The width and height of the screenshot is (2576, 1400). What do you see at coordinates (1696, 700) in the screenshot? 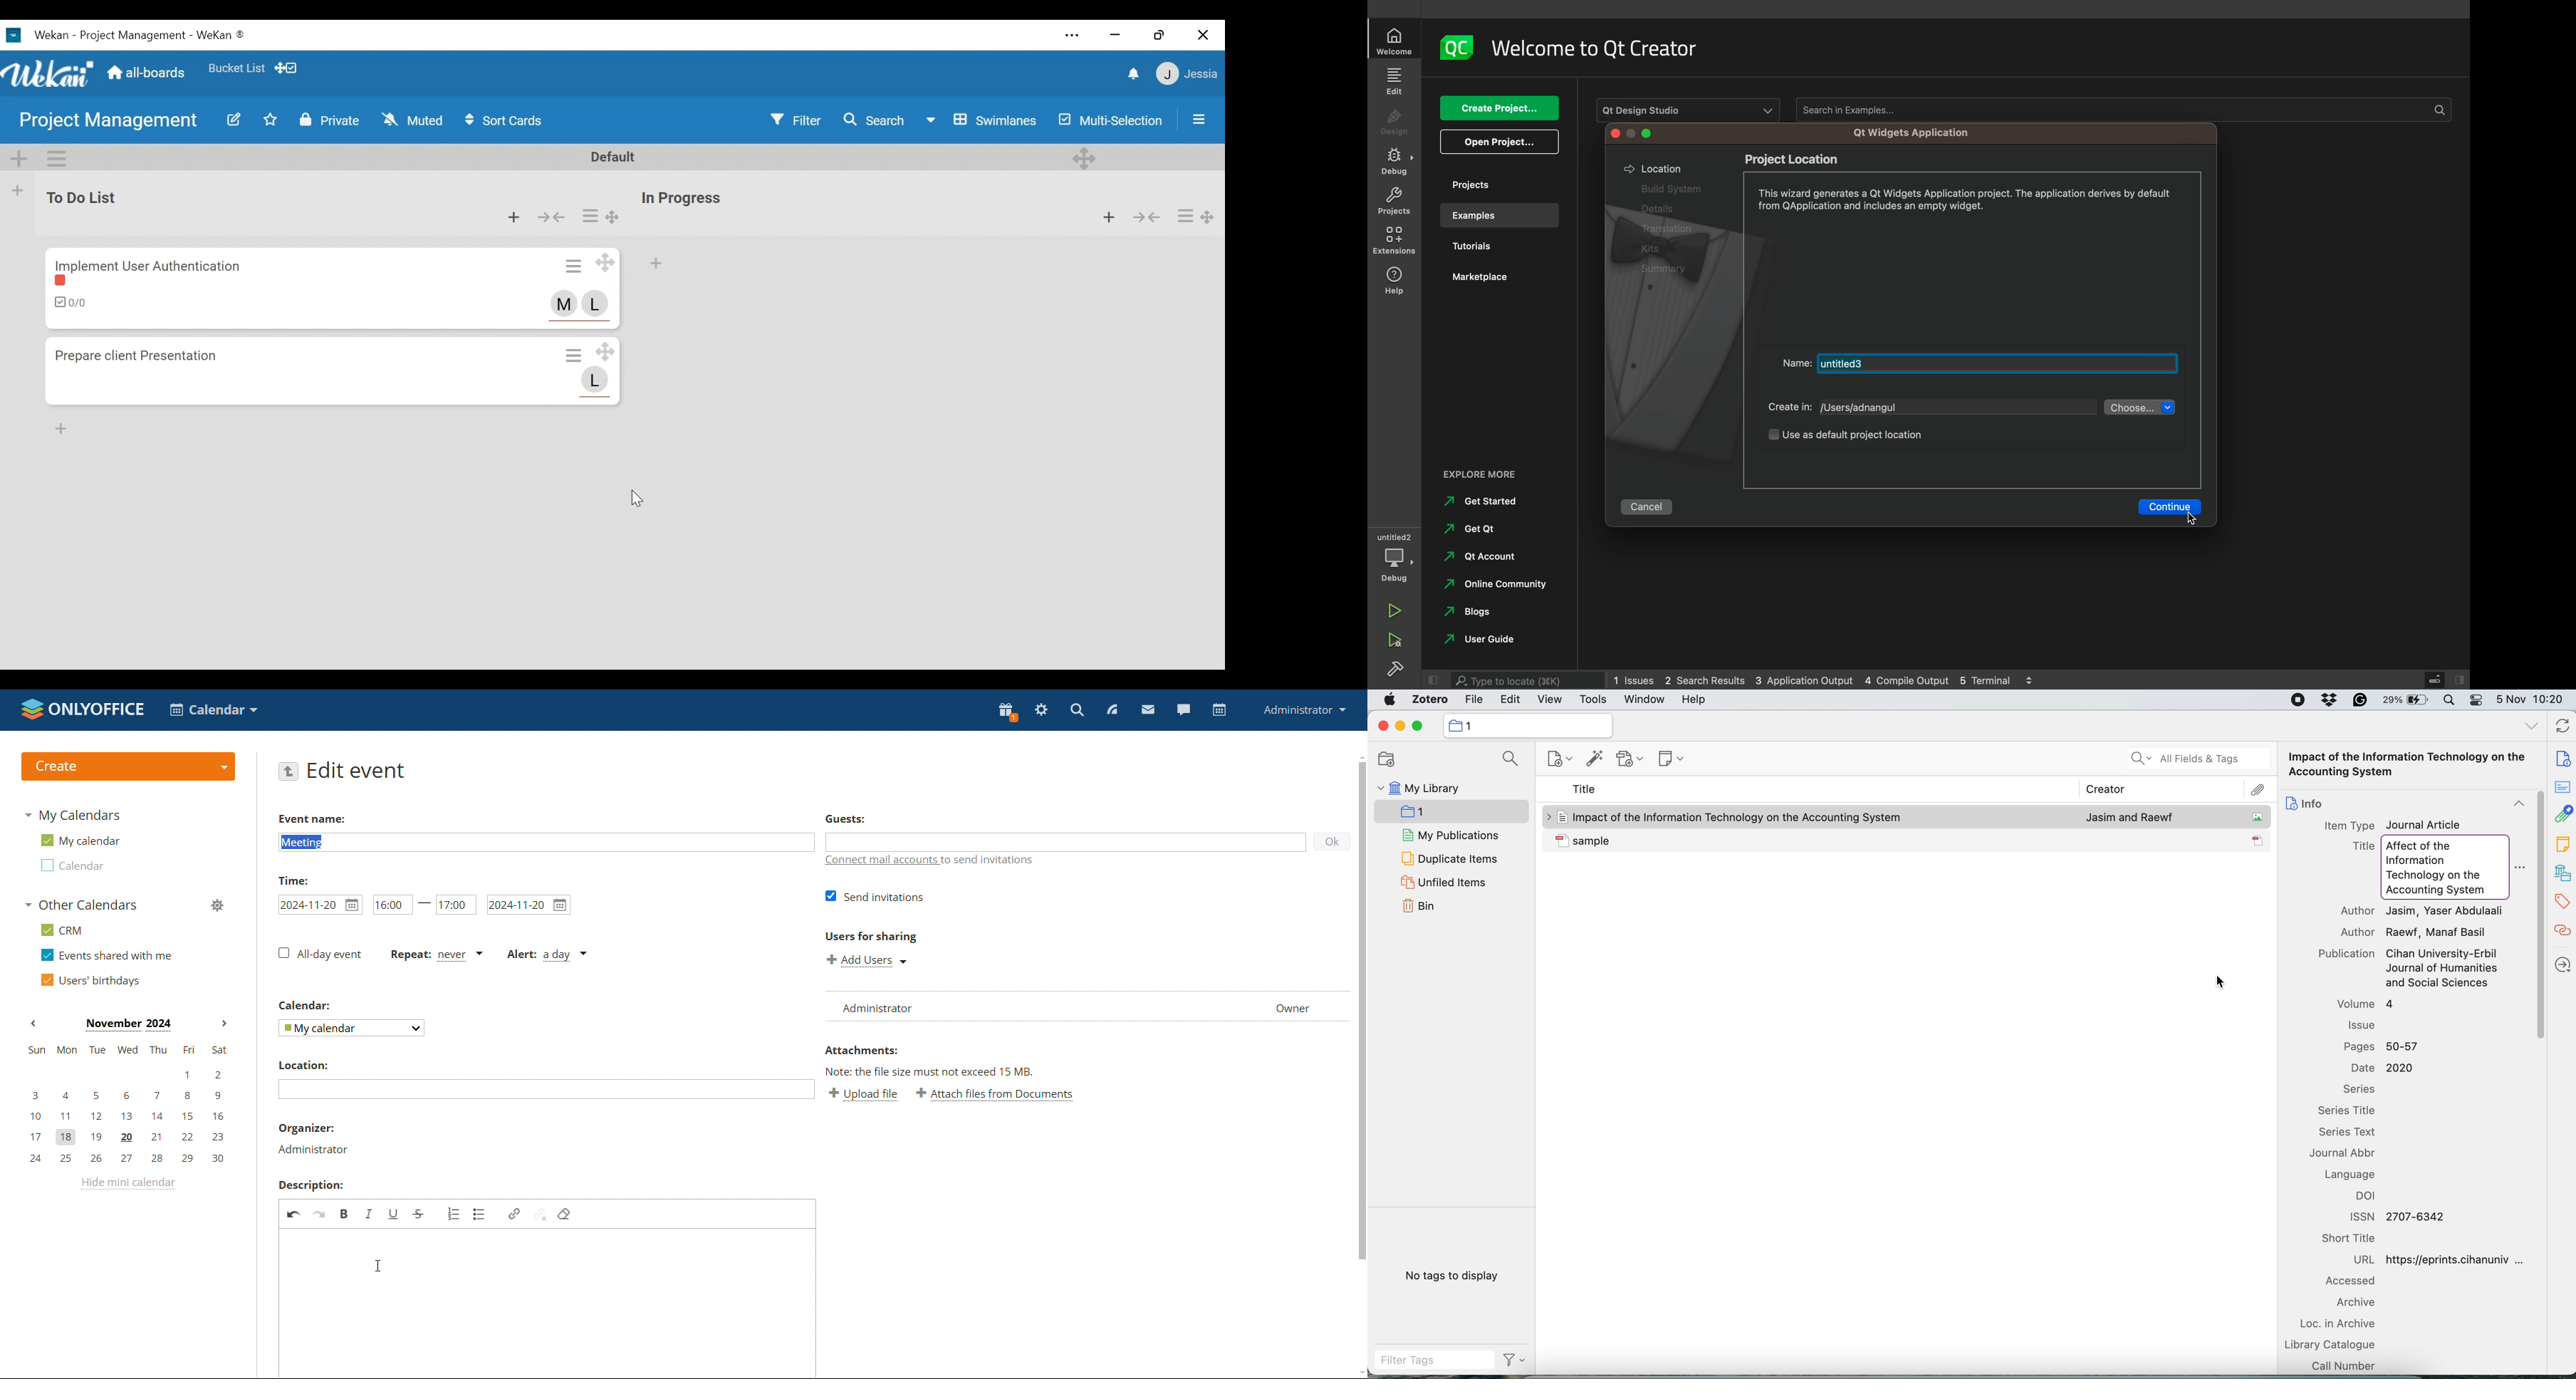
I see `help` at bounding box center [1696, 700].